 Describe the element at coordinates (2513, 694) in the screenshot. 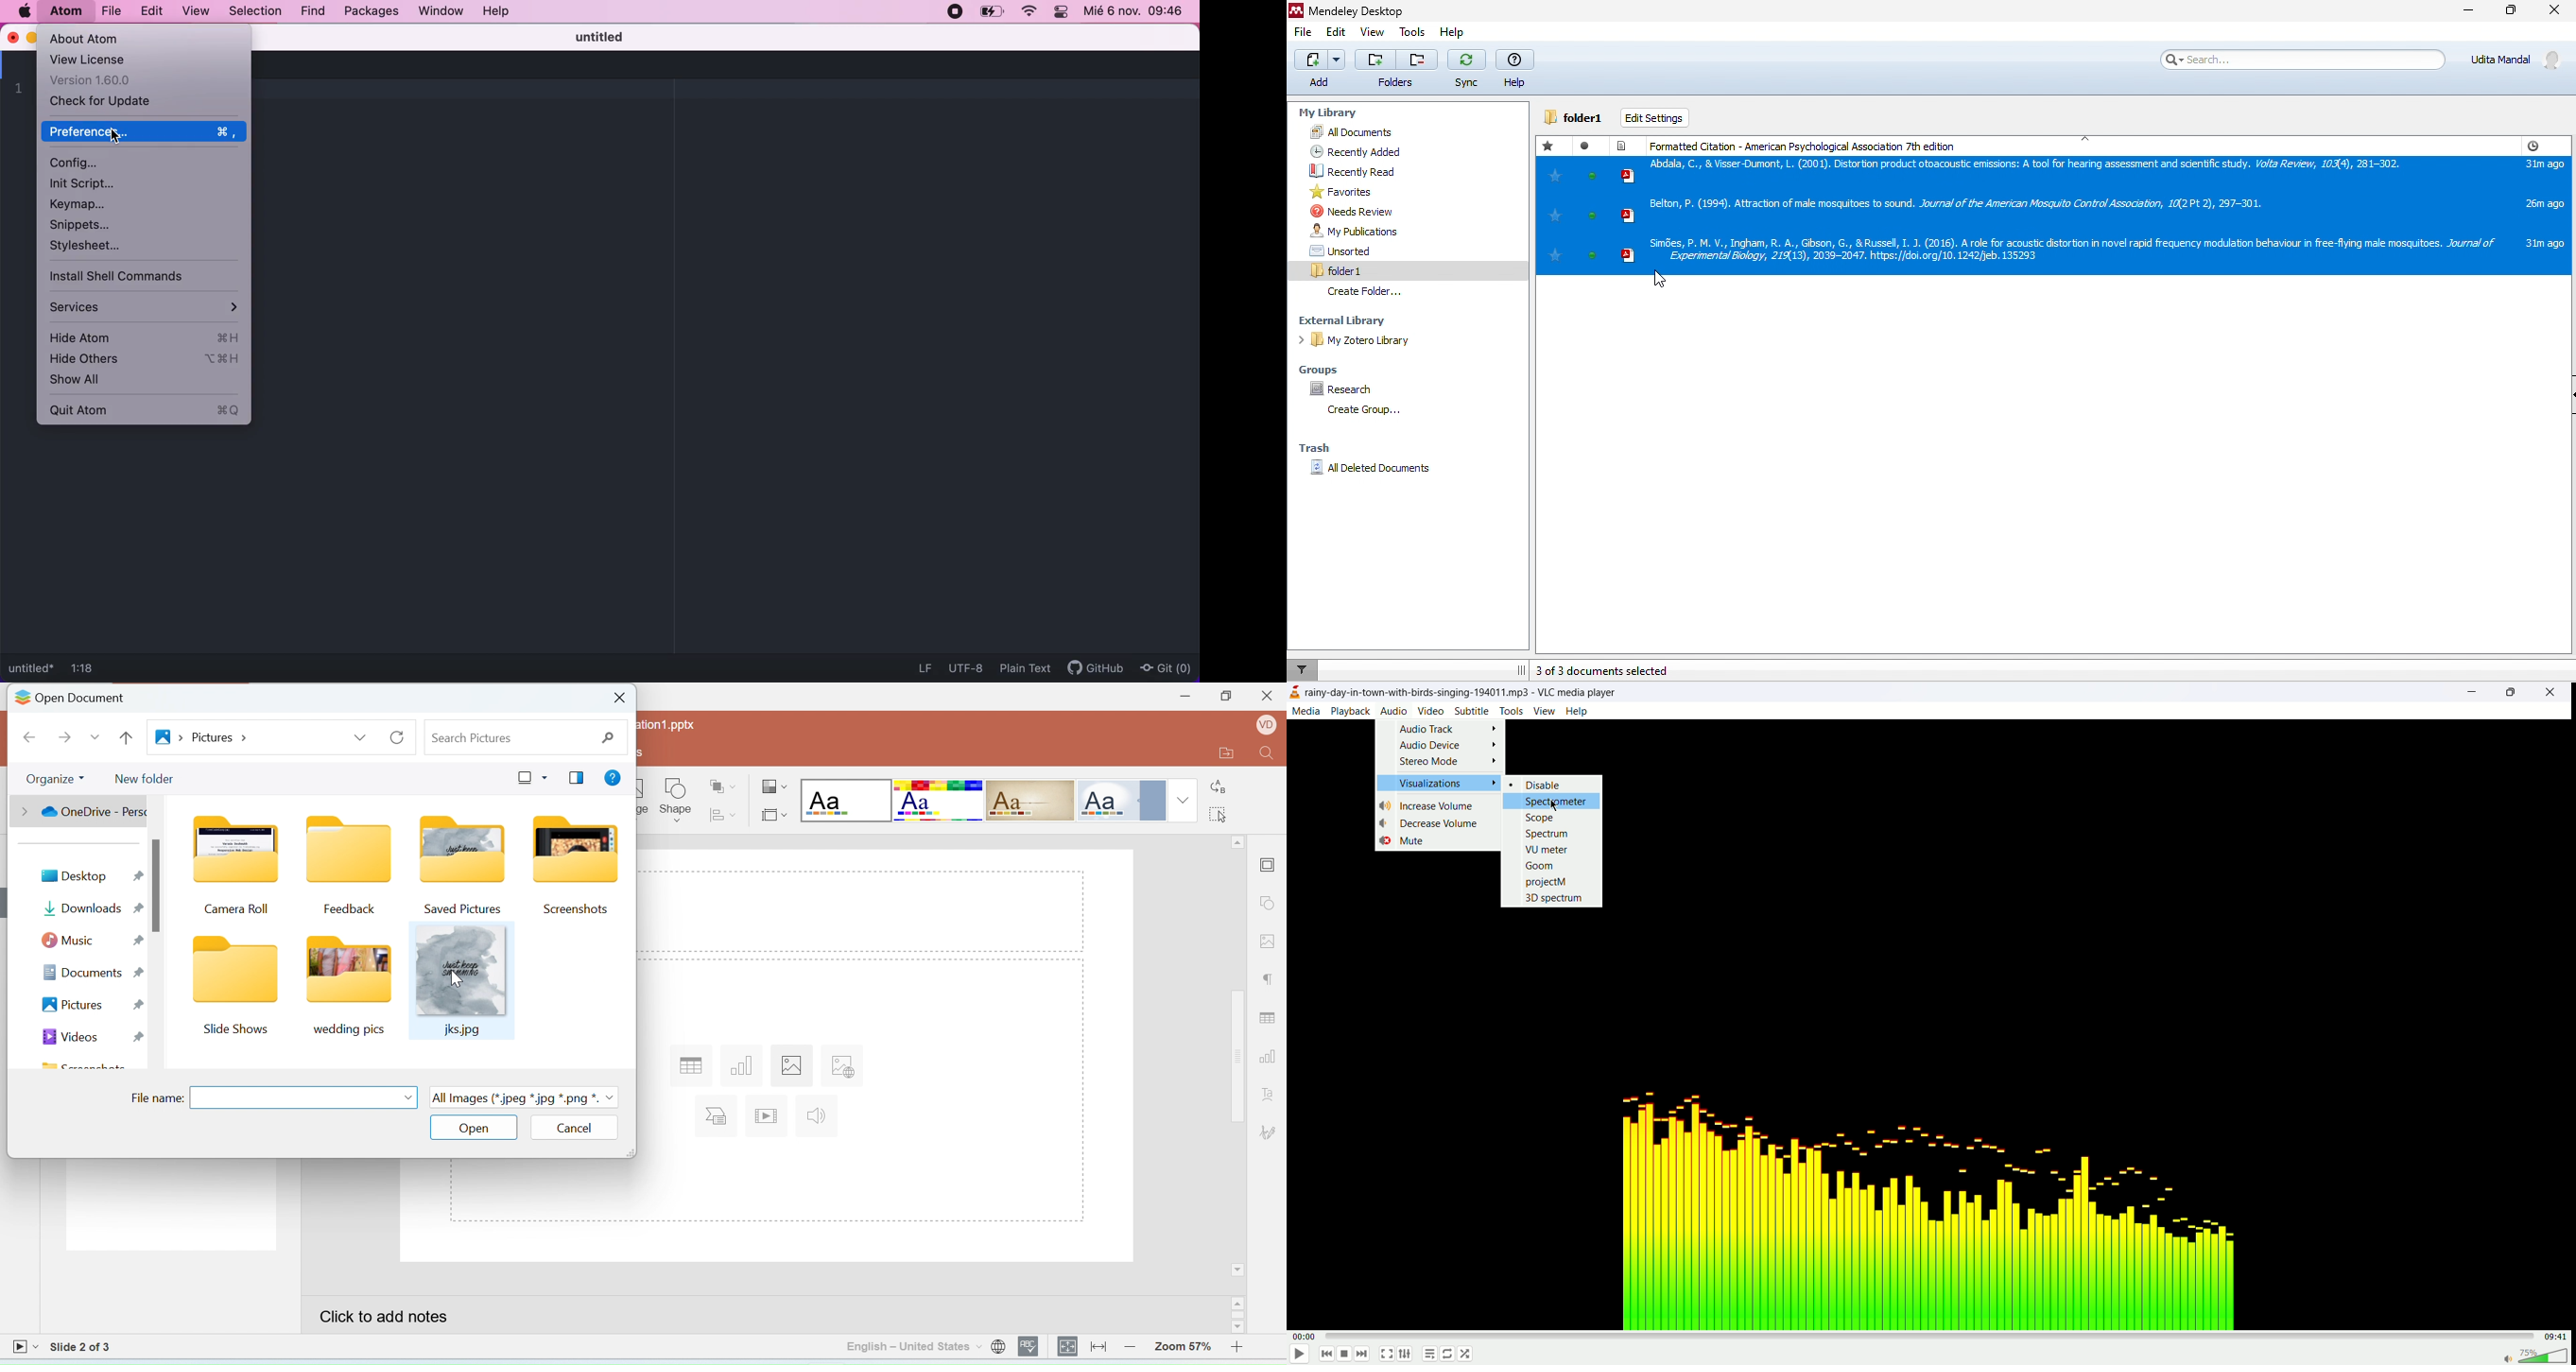

I see `maximize` at that location.